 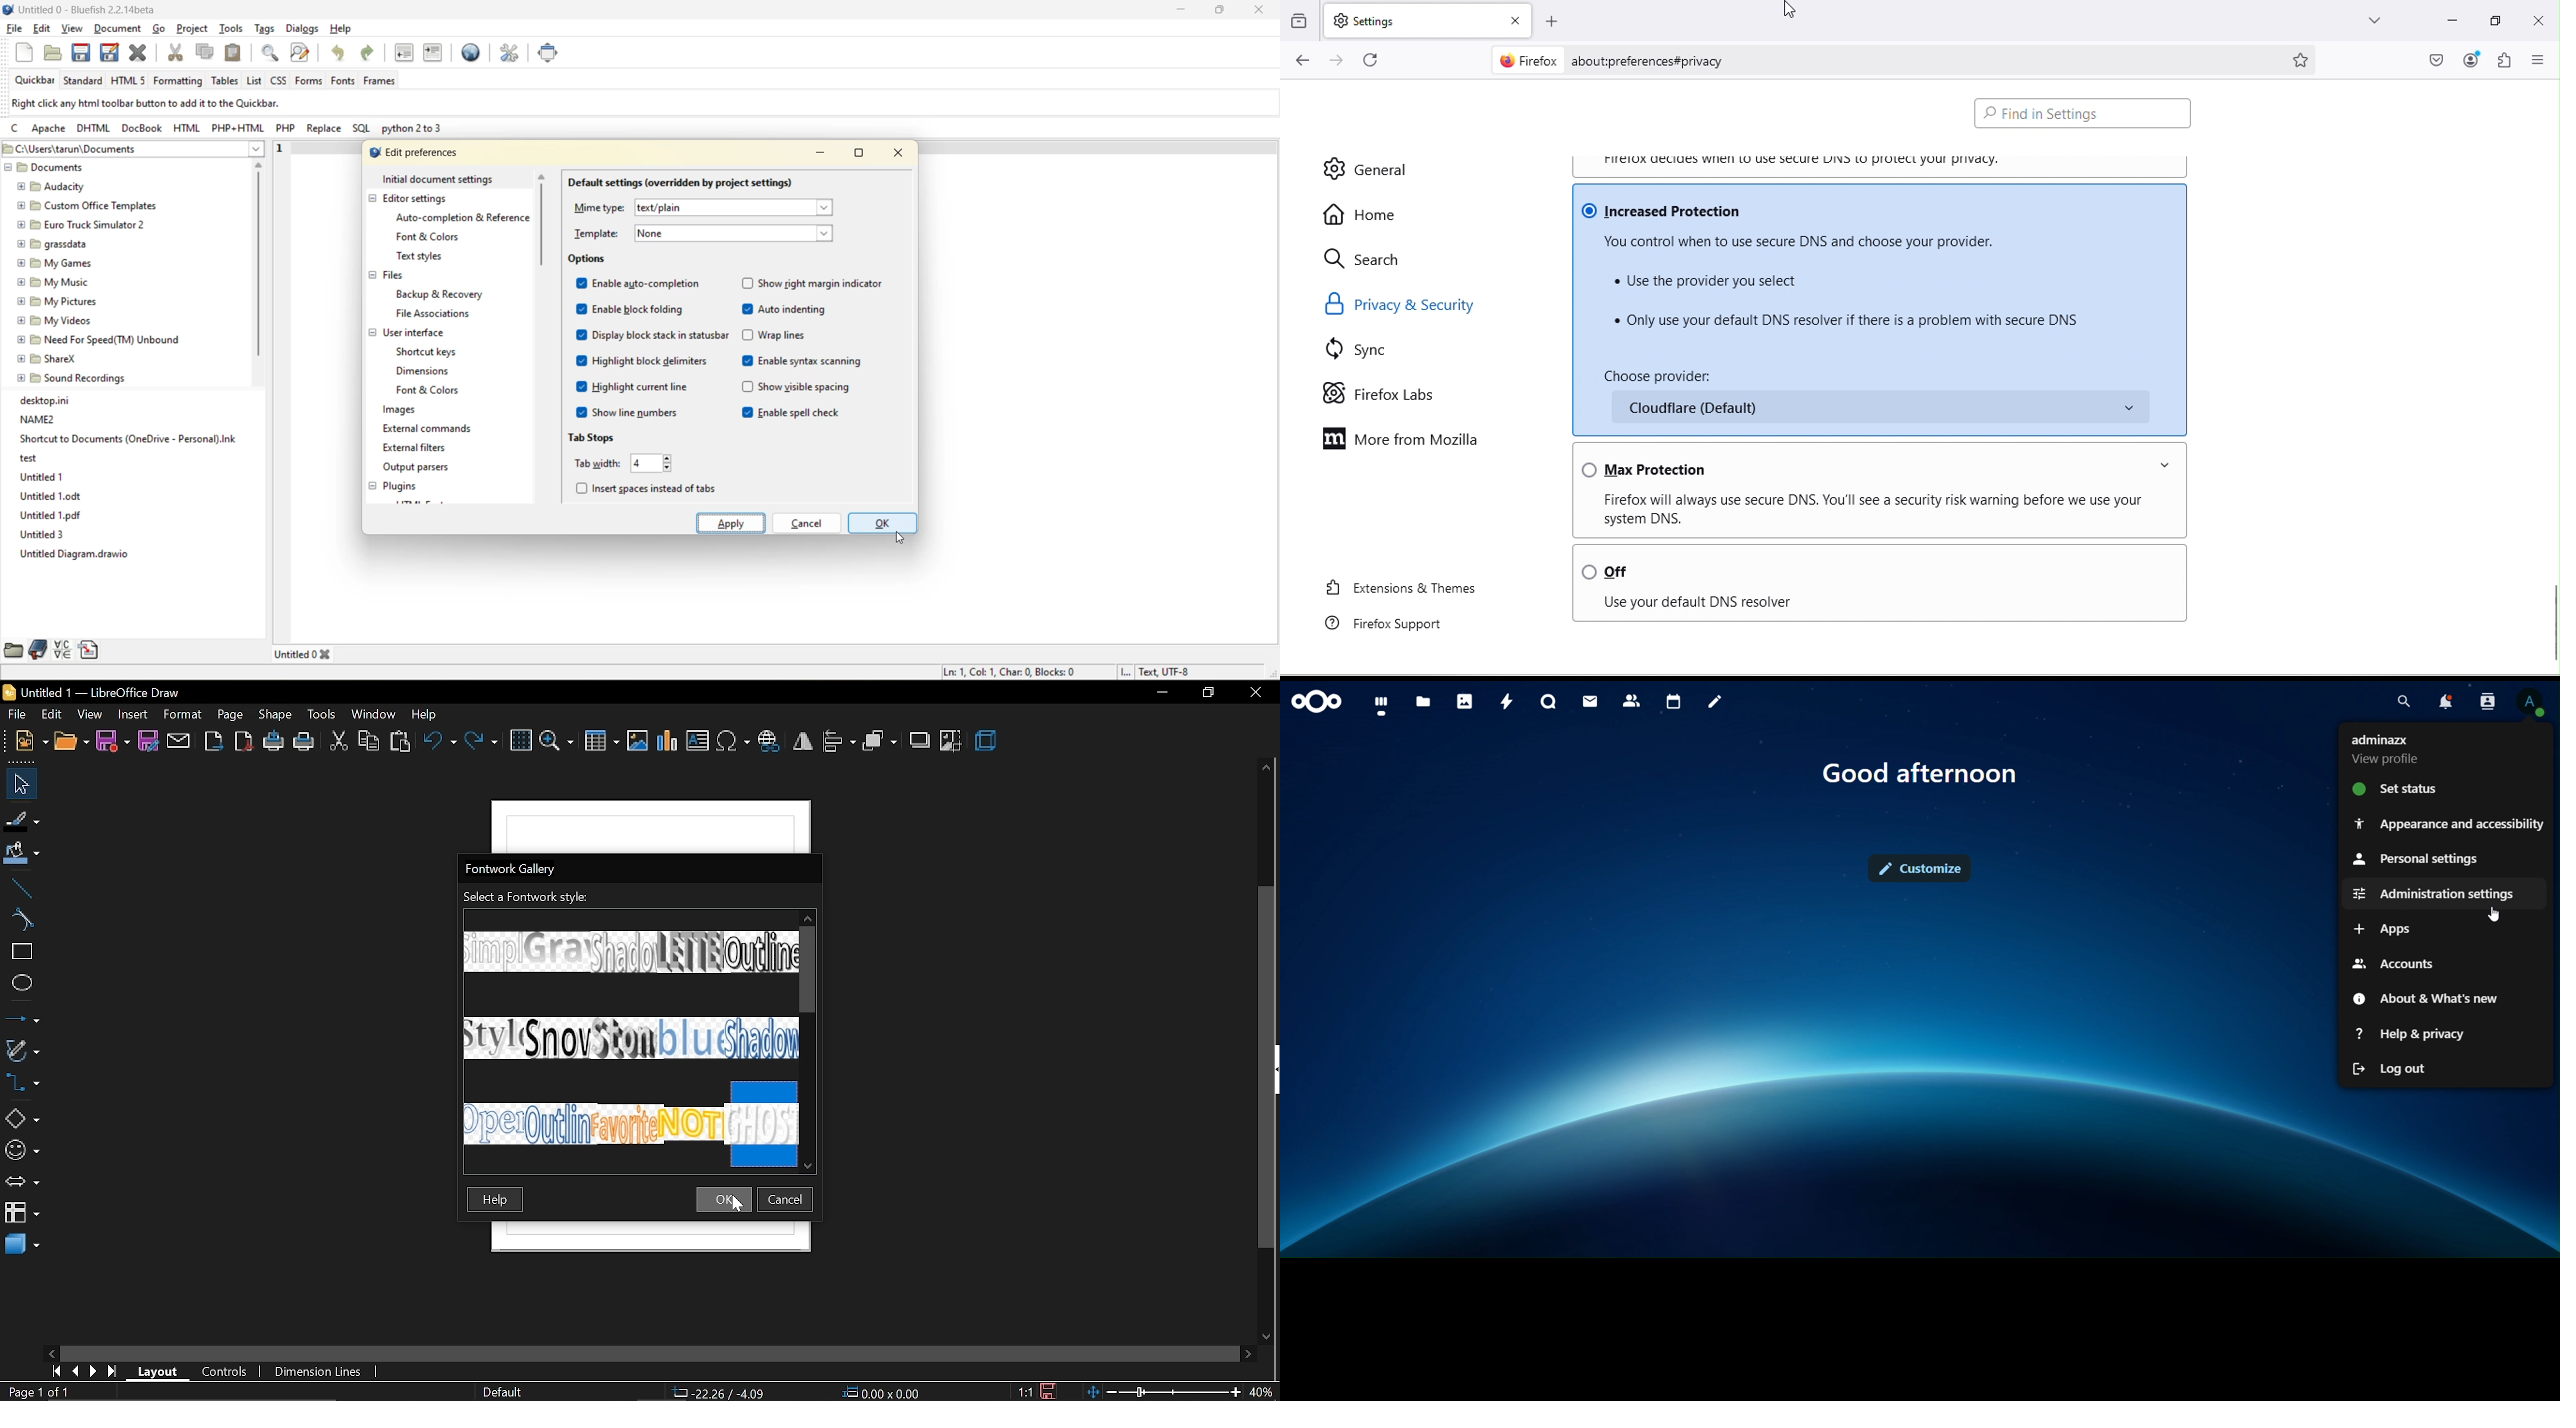 I want to click on £9 My Music, so click(x=53, y=282).